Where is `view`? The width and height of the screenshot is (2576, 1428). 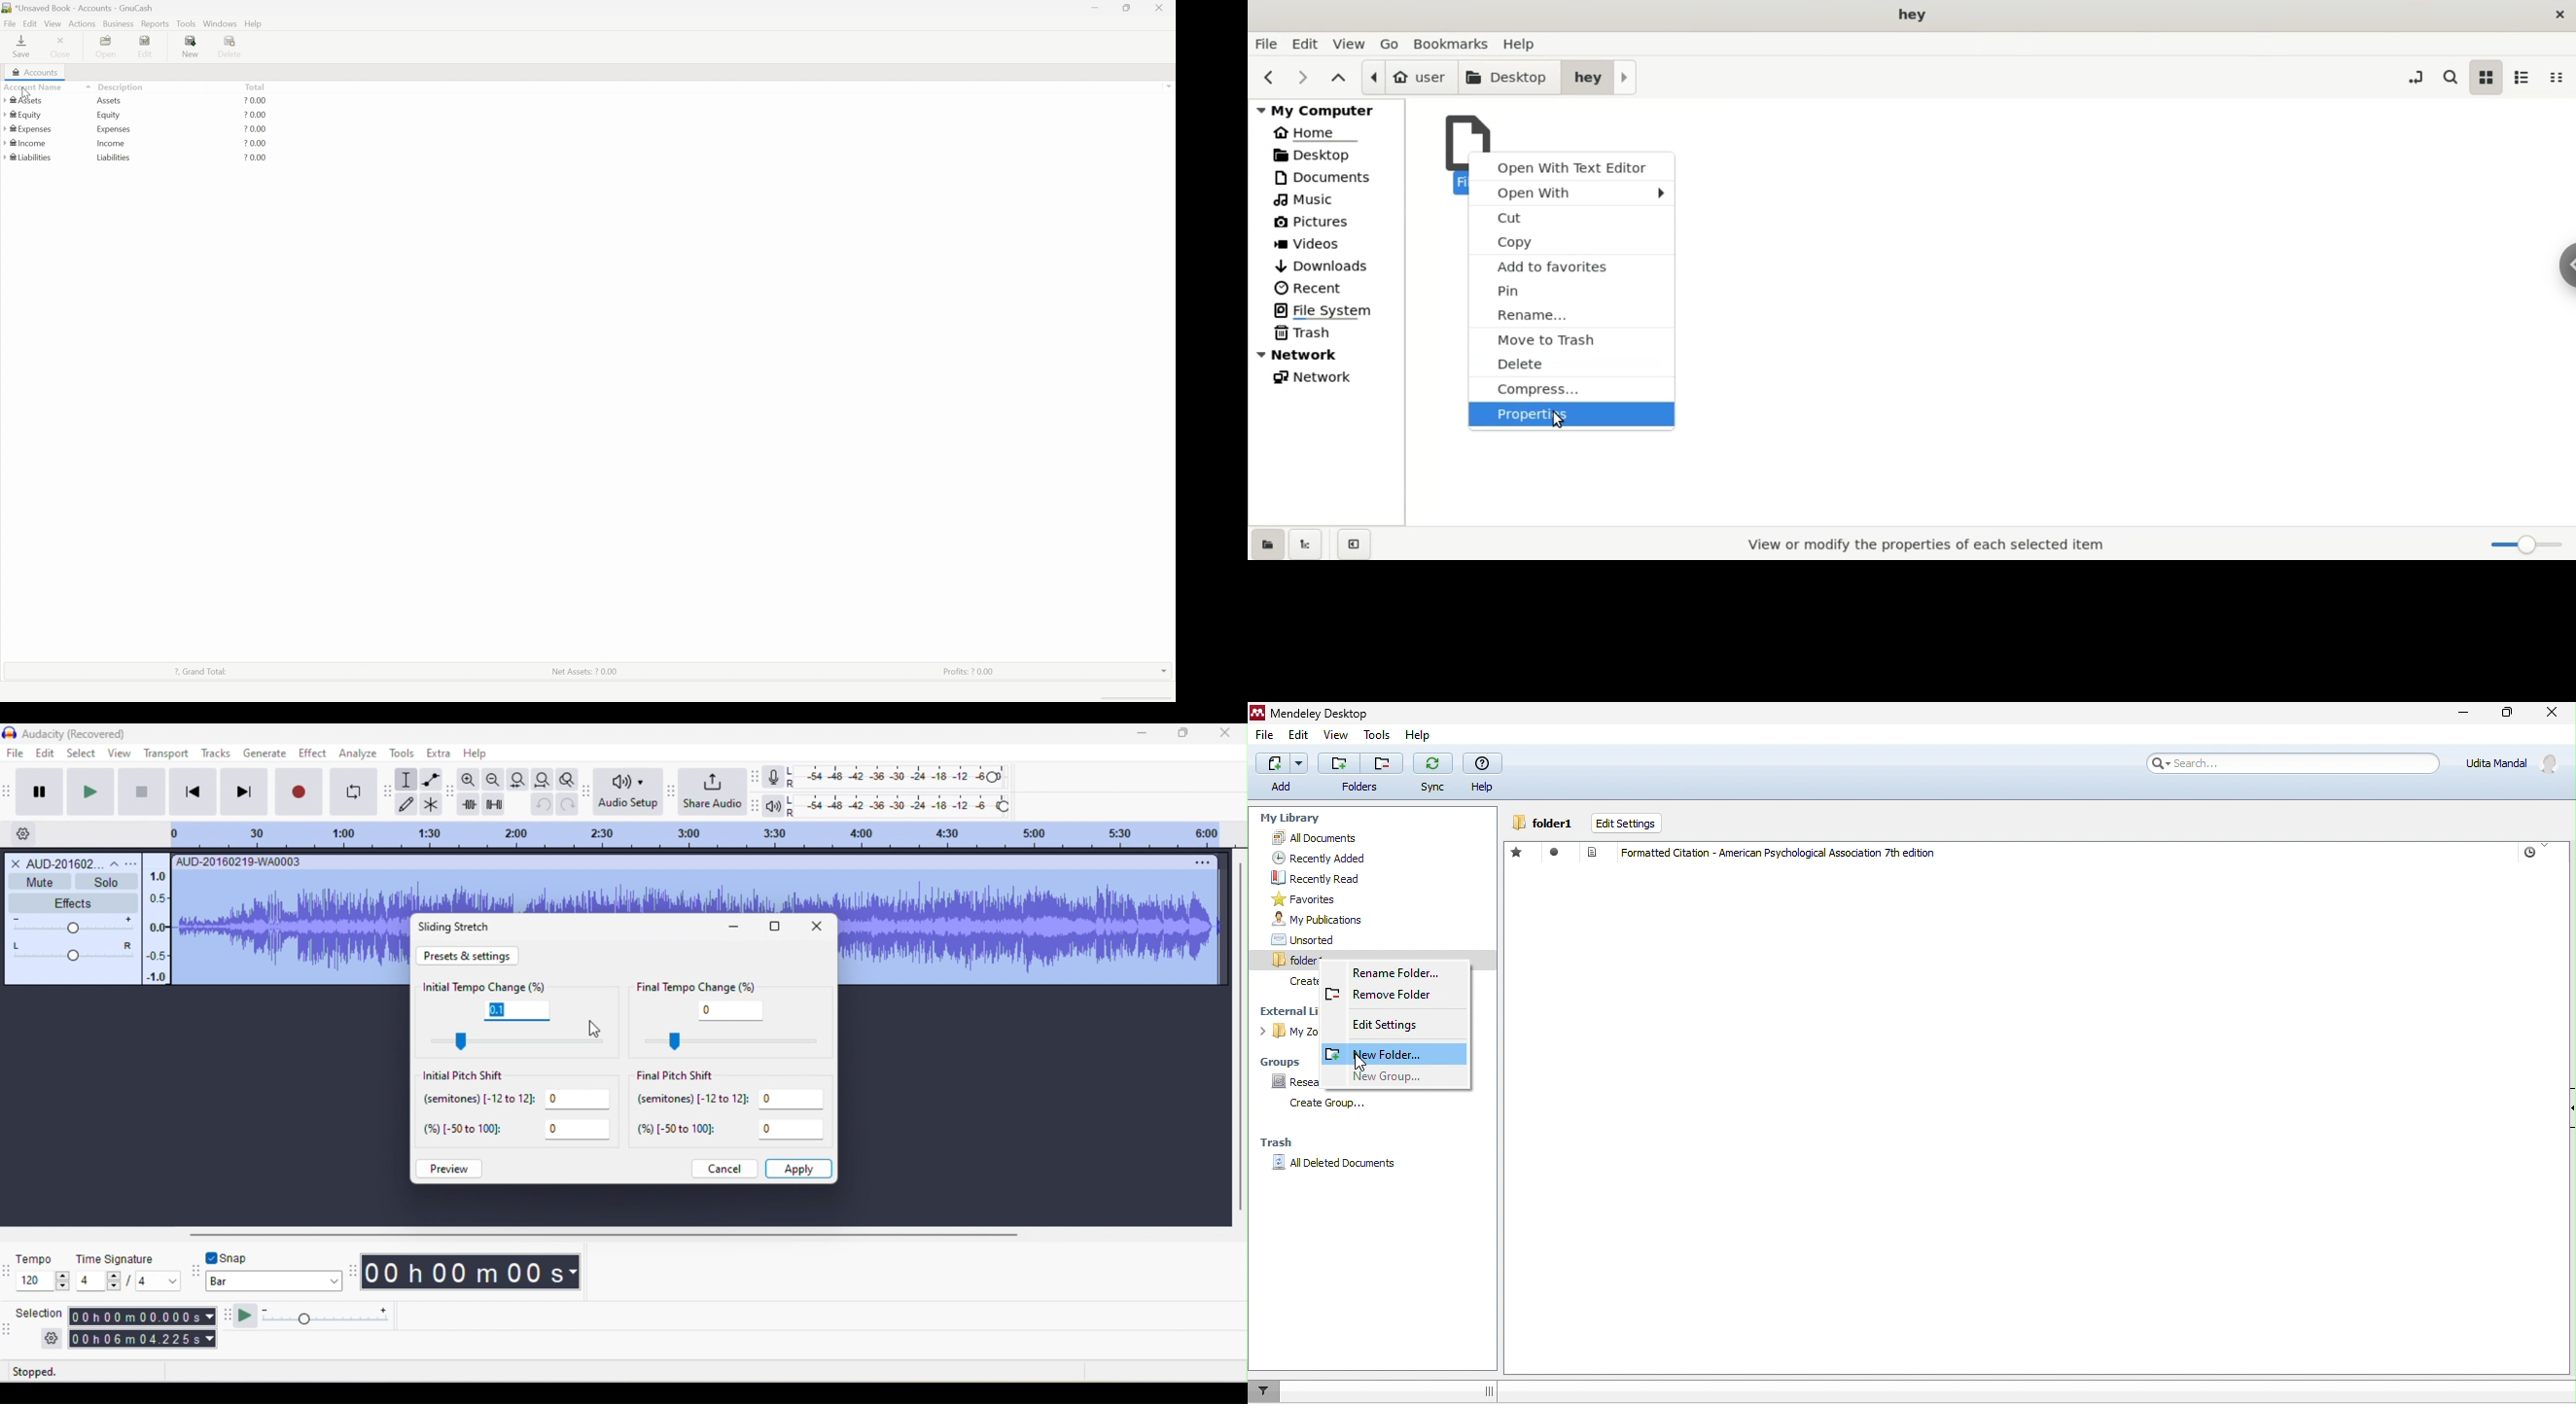
view is located at coordinates (1349, 44).